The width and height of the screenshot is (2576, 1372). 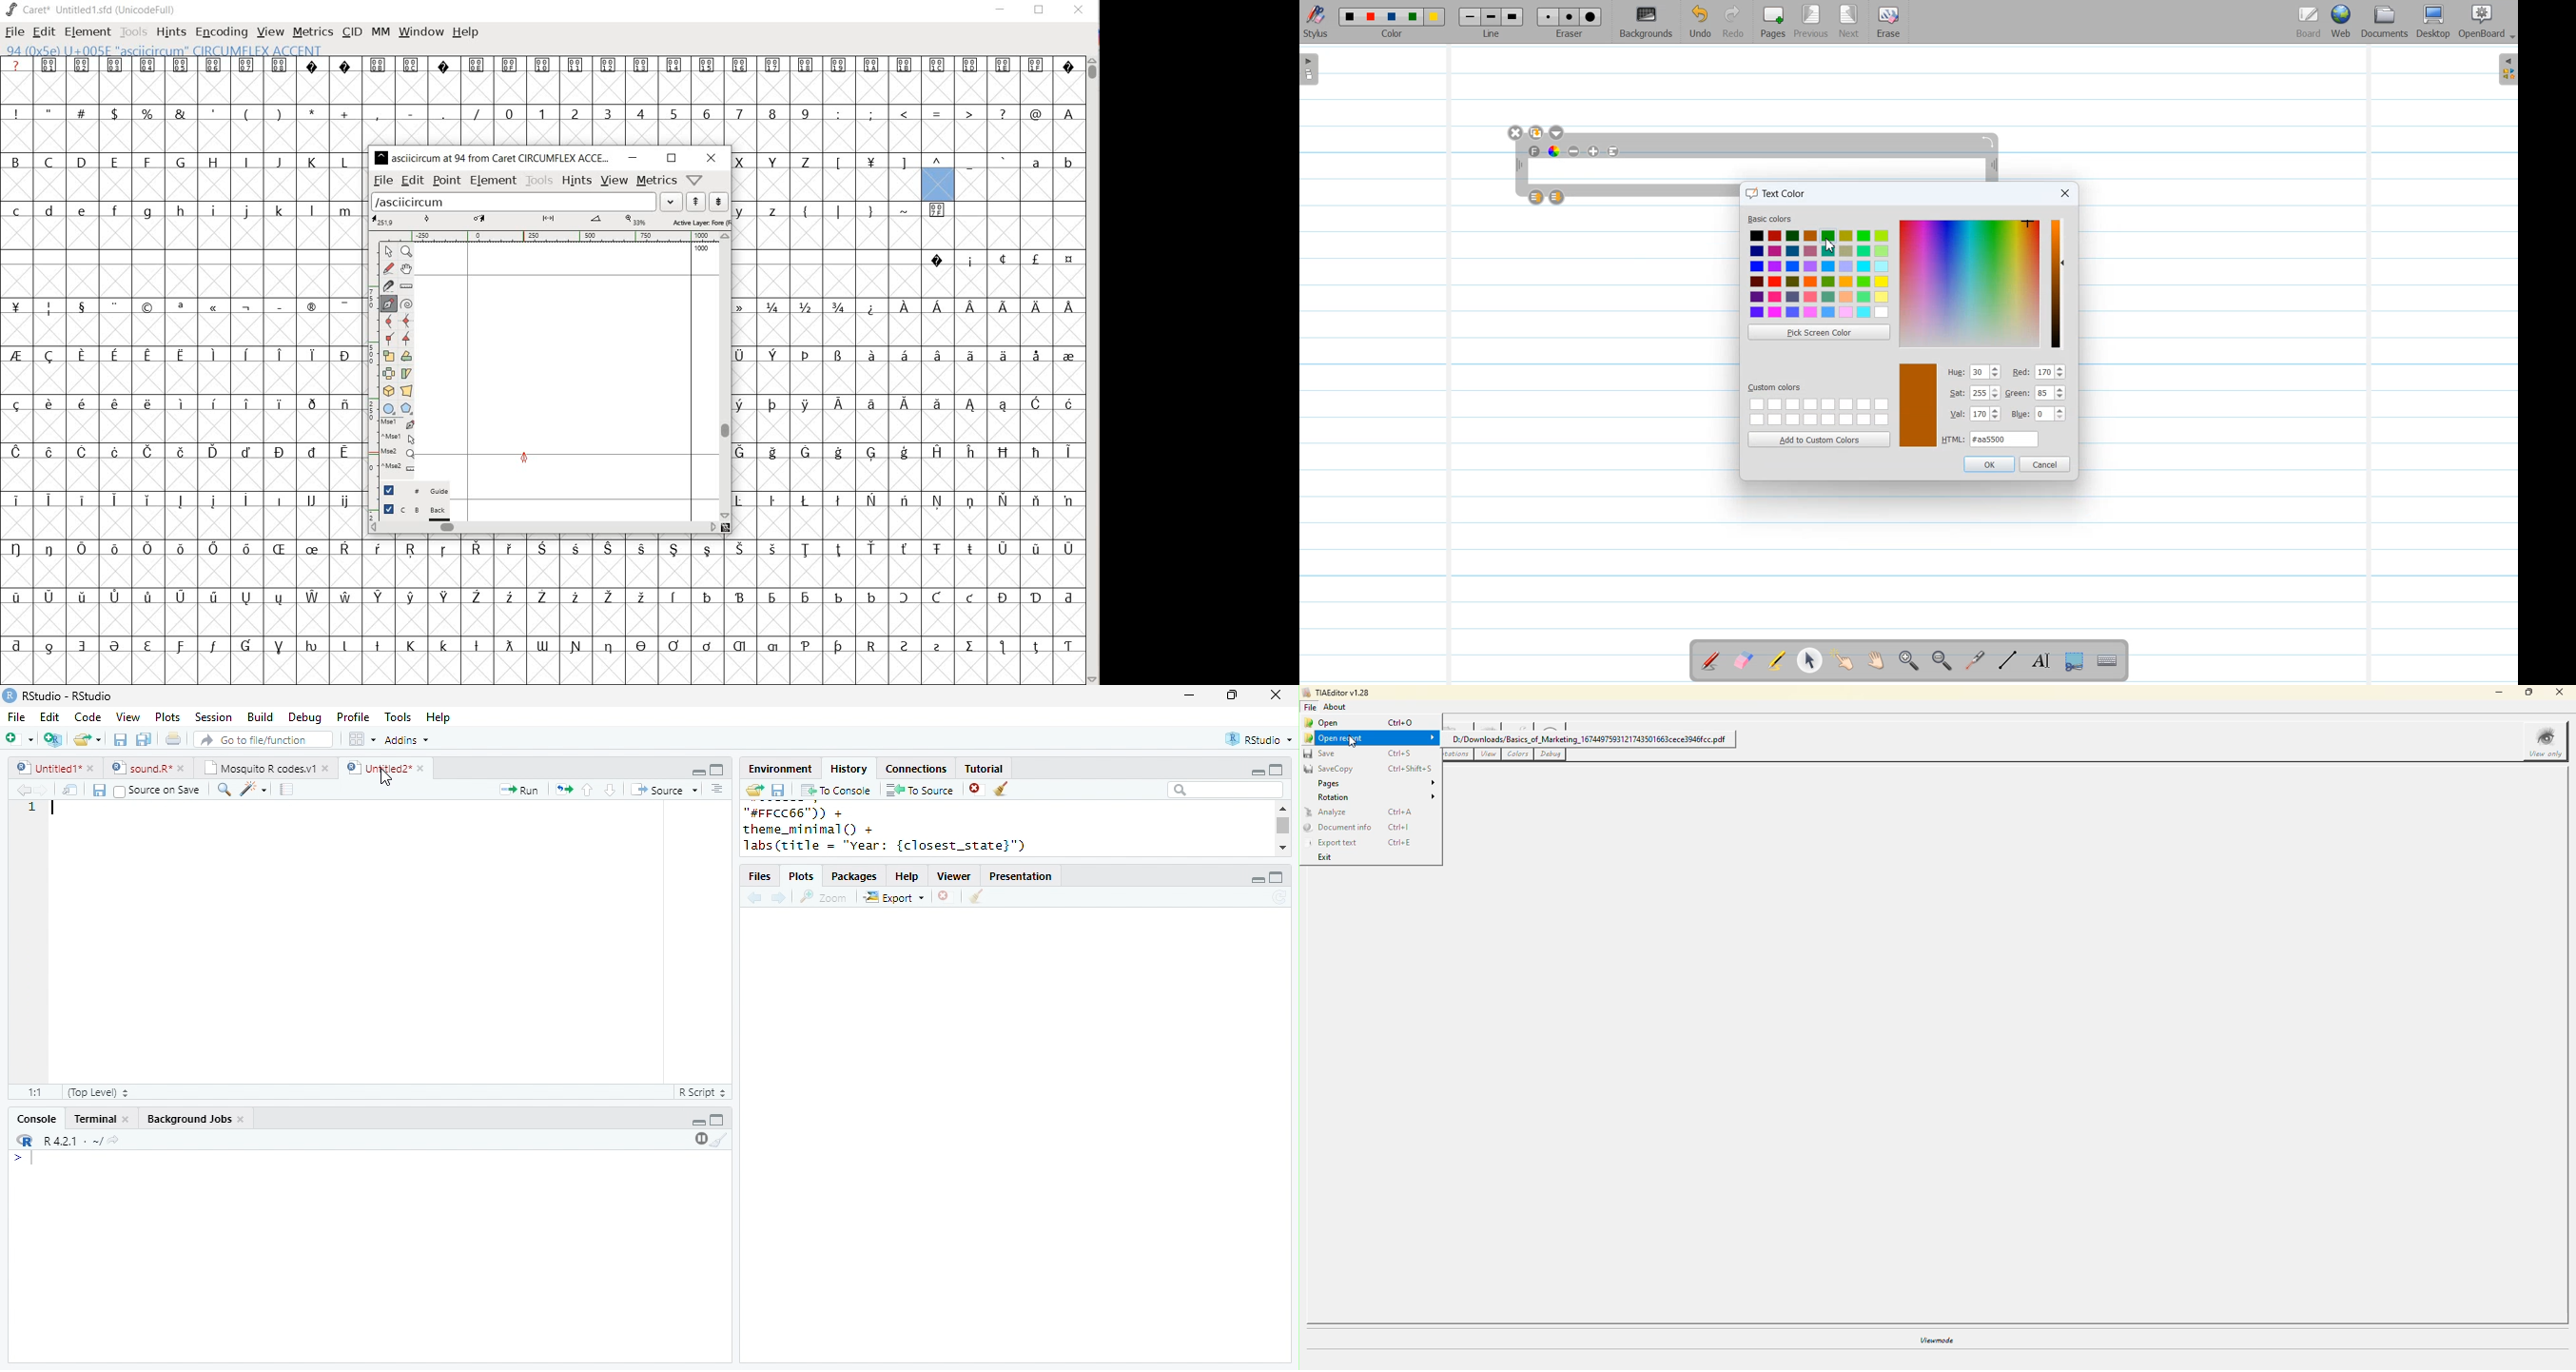 I want to click on VIEW, so click(x=270, y=32).